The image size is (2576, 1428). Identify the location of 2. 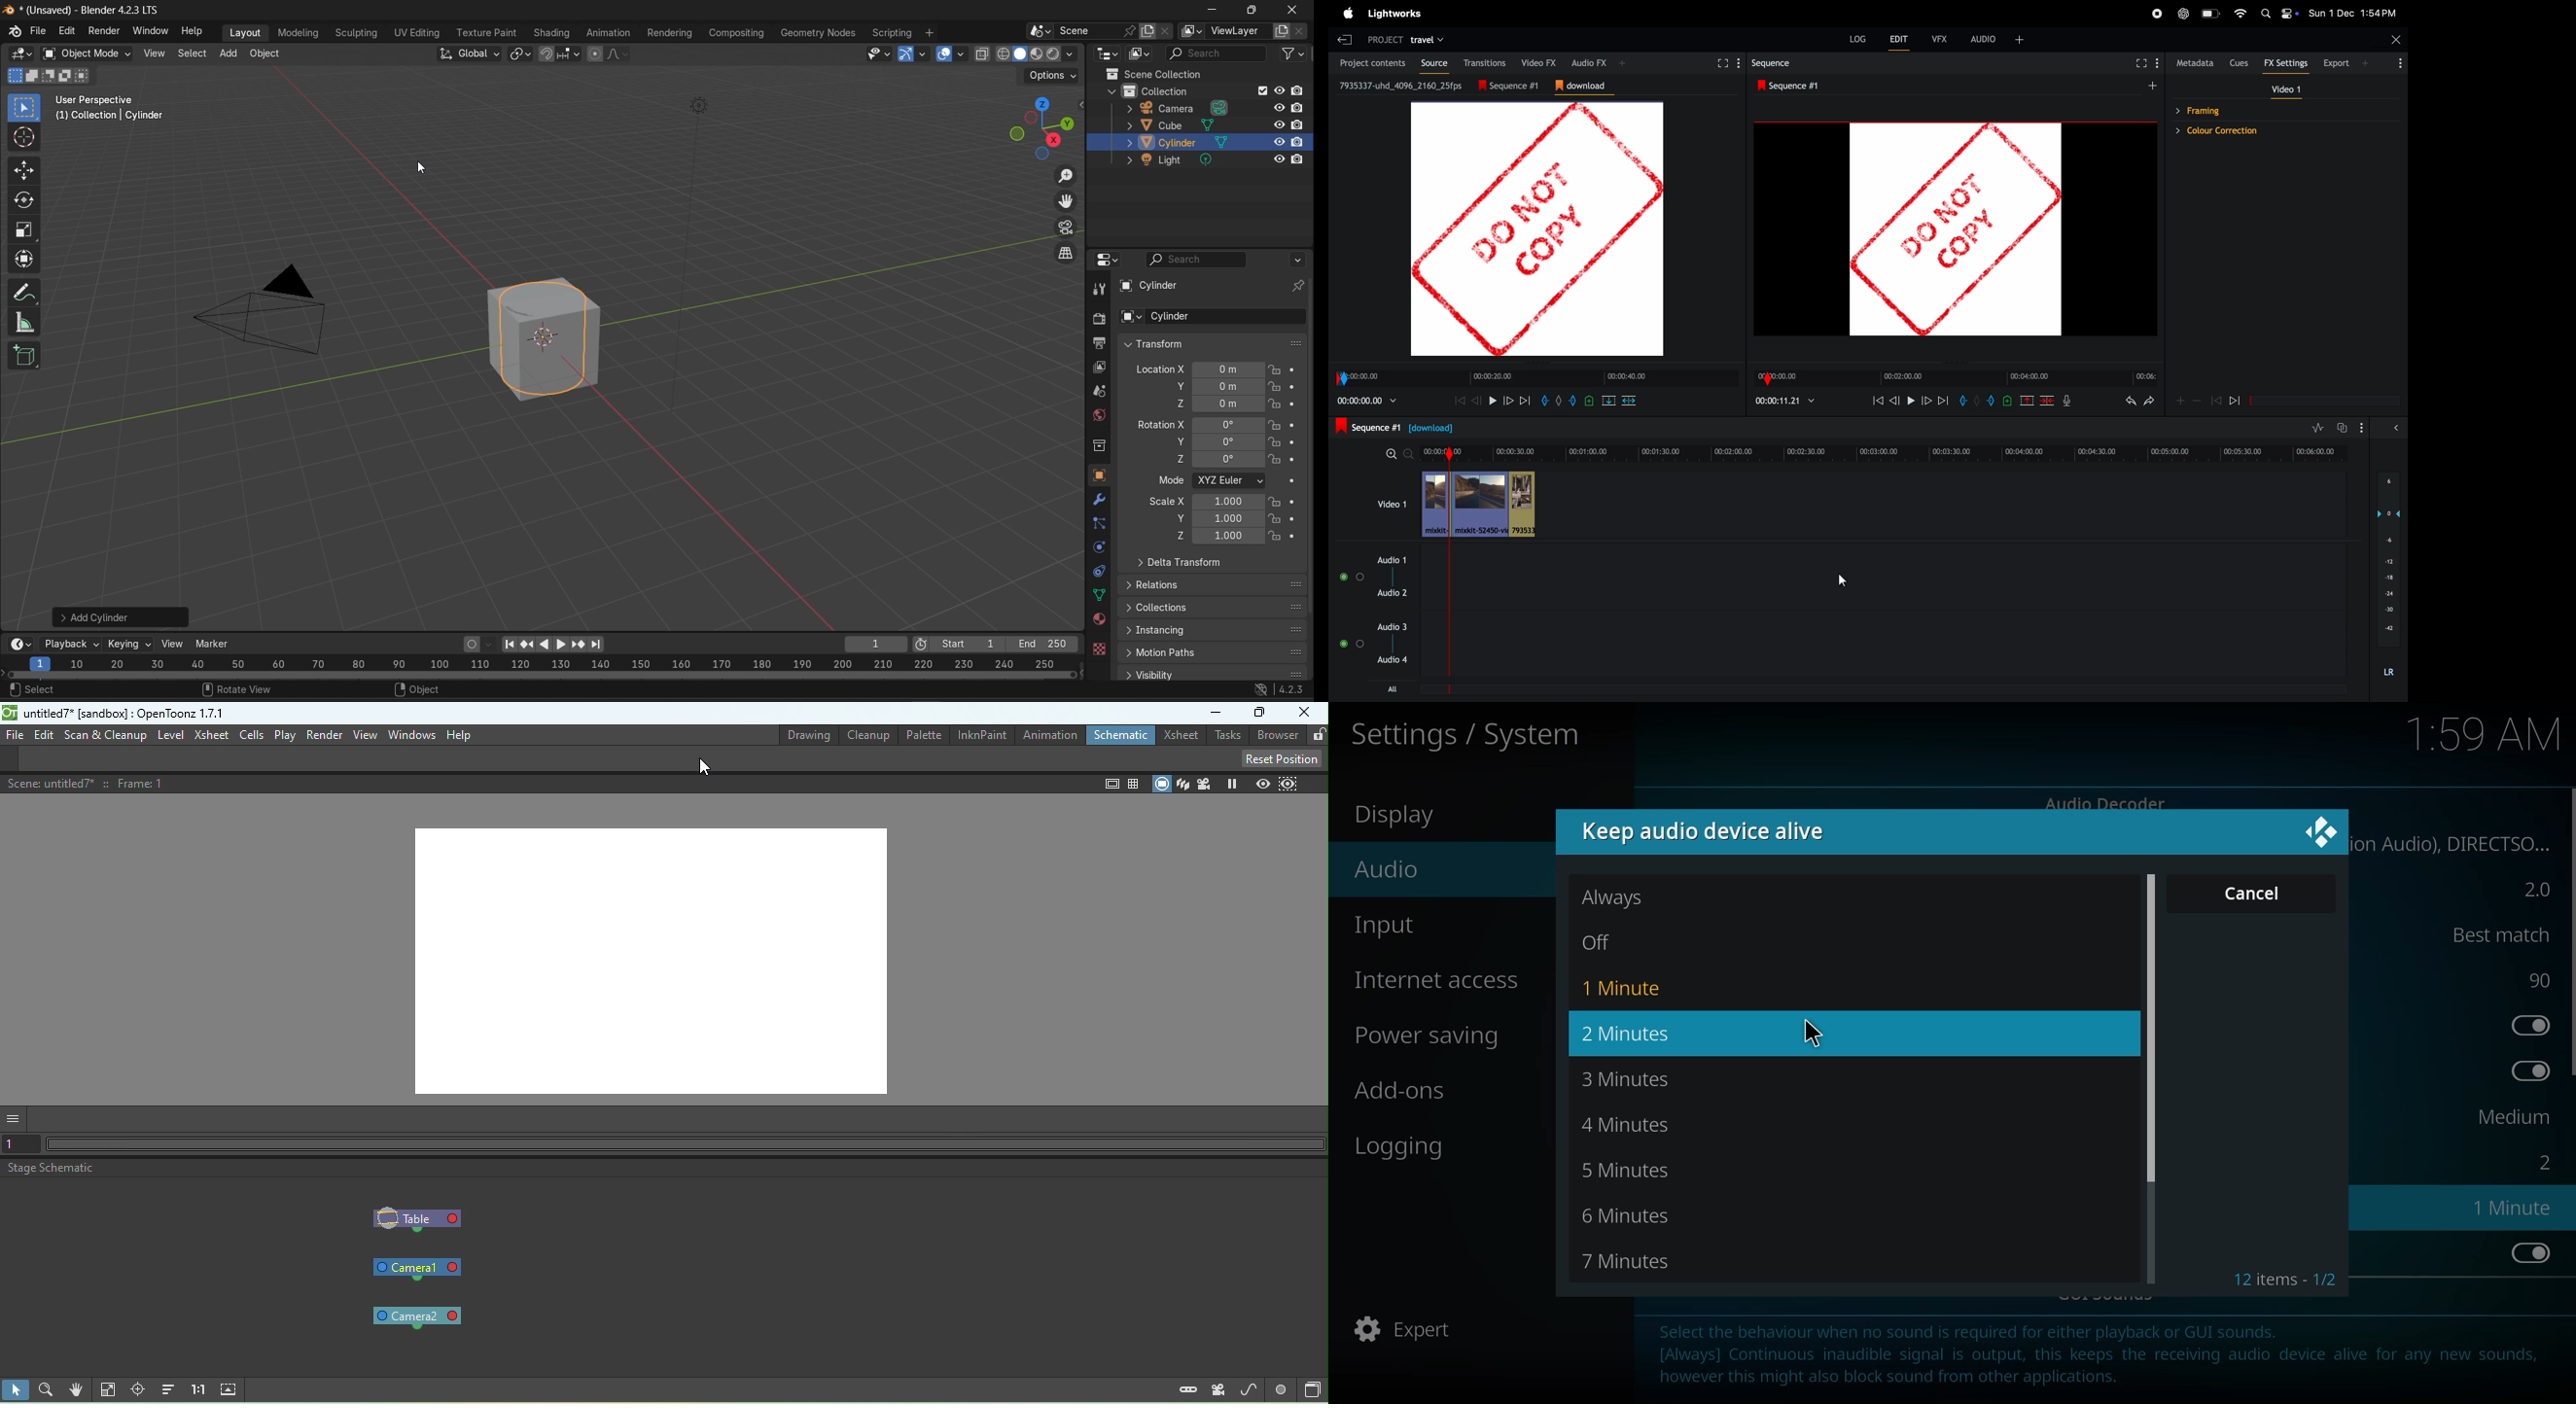
(2531, 890).